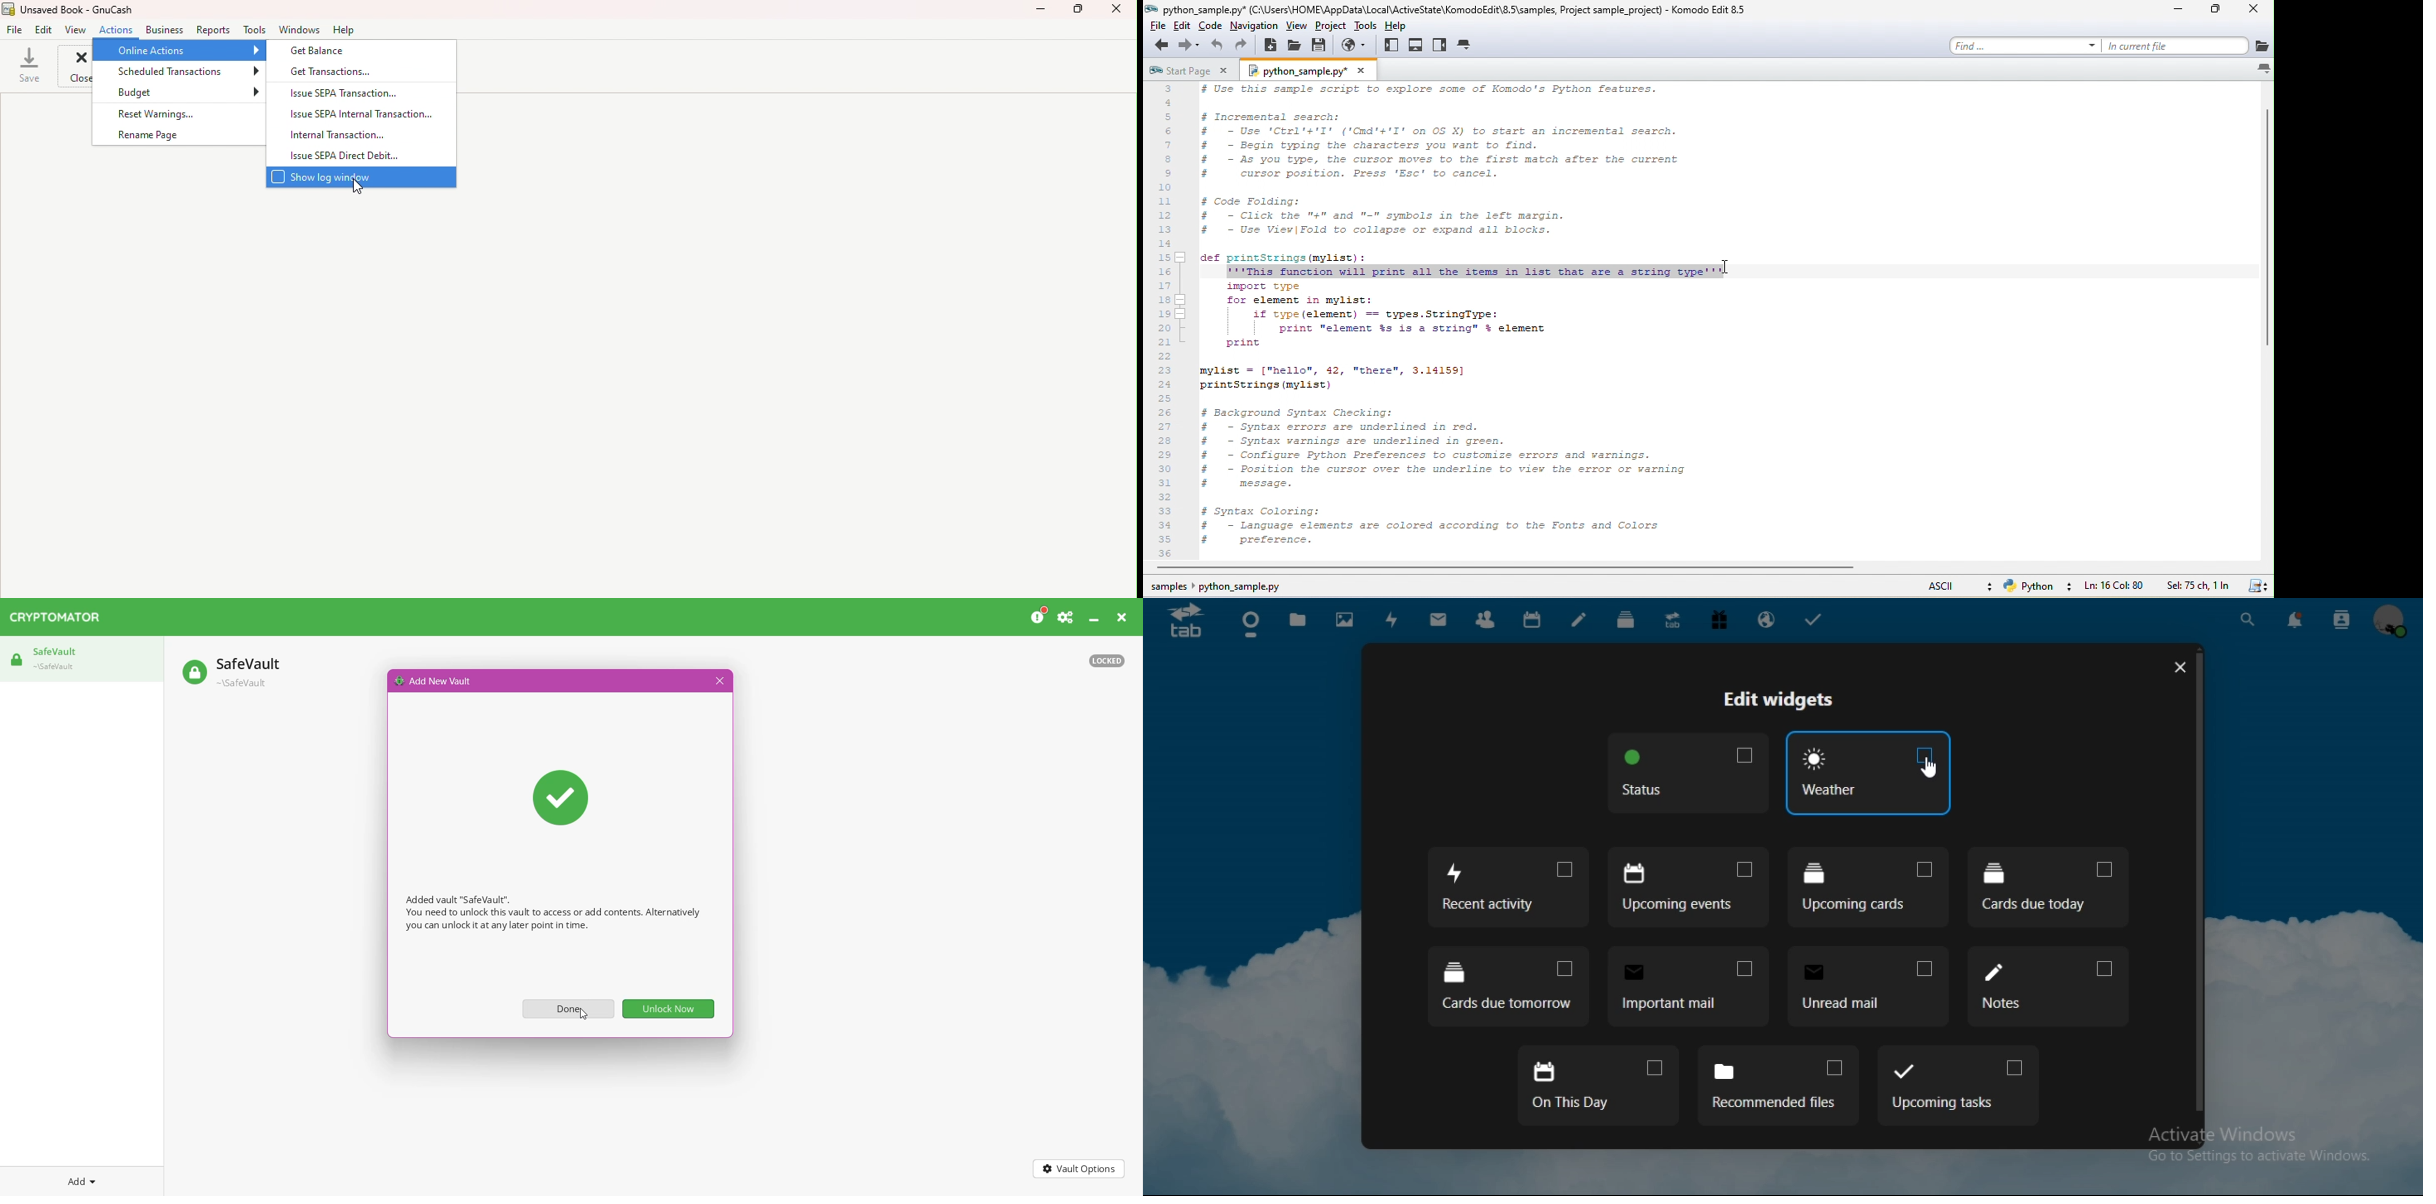 This screenshot has height=1204, width=2436. Describe the element at coordinates (1119, 12) in the screenshot. I see `Close` at that location.